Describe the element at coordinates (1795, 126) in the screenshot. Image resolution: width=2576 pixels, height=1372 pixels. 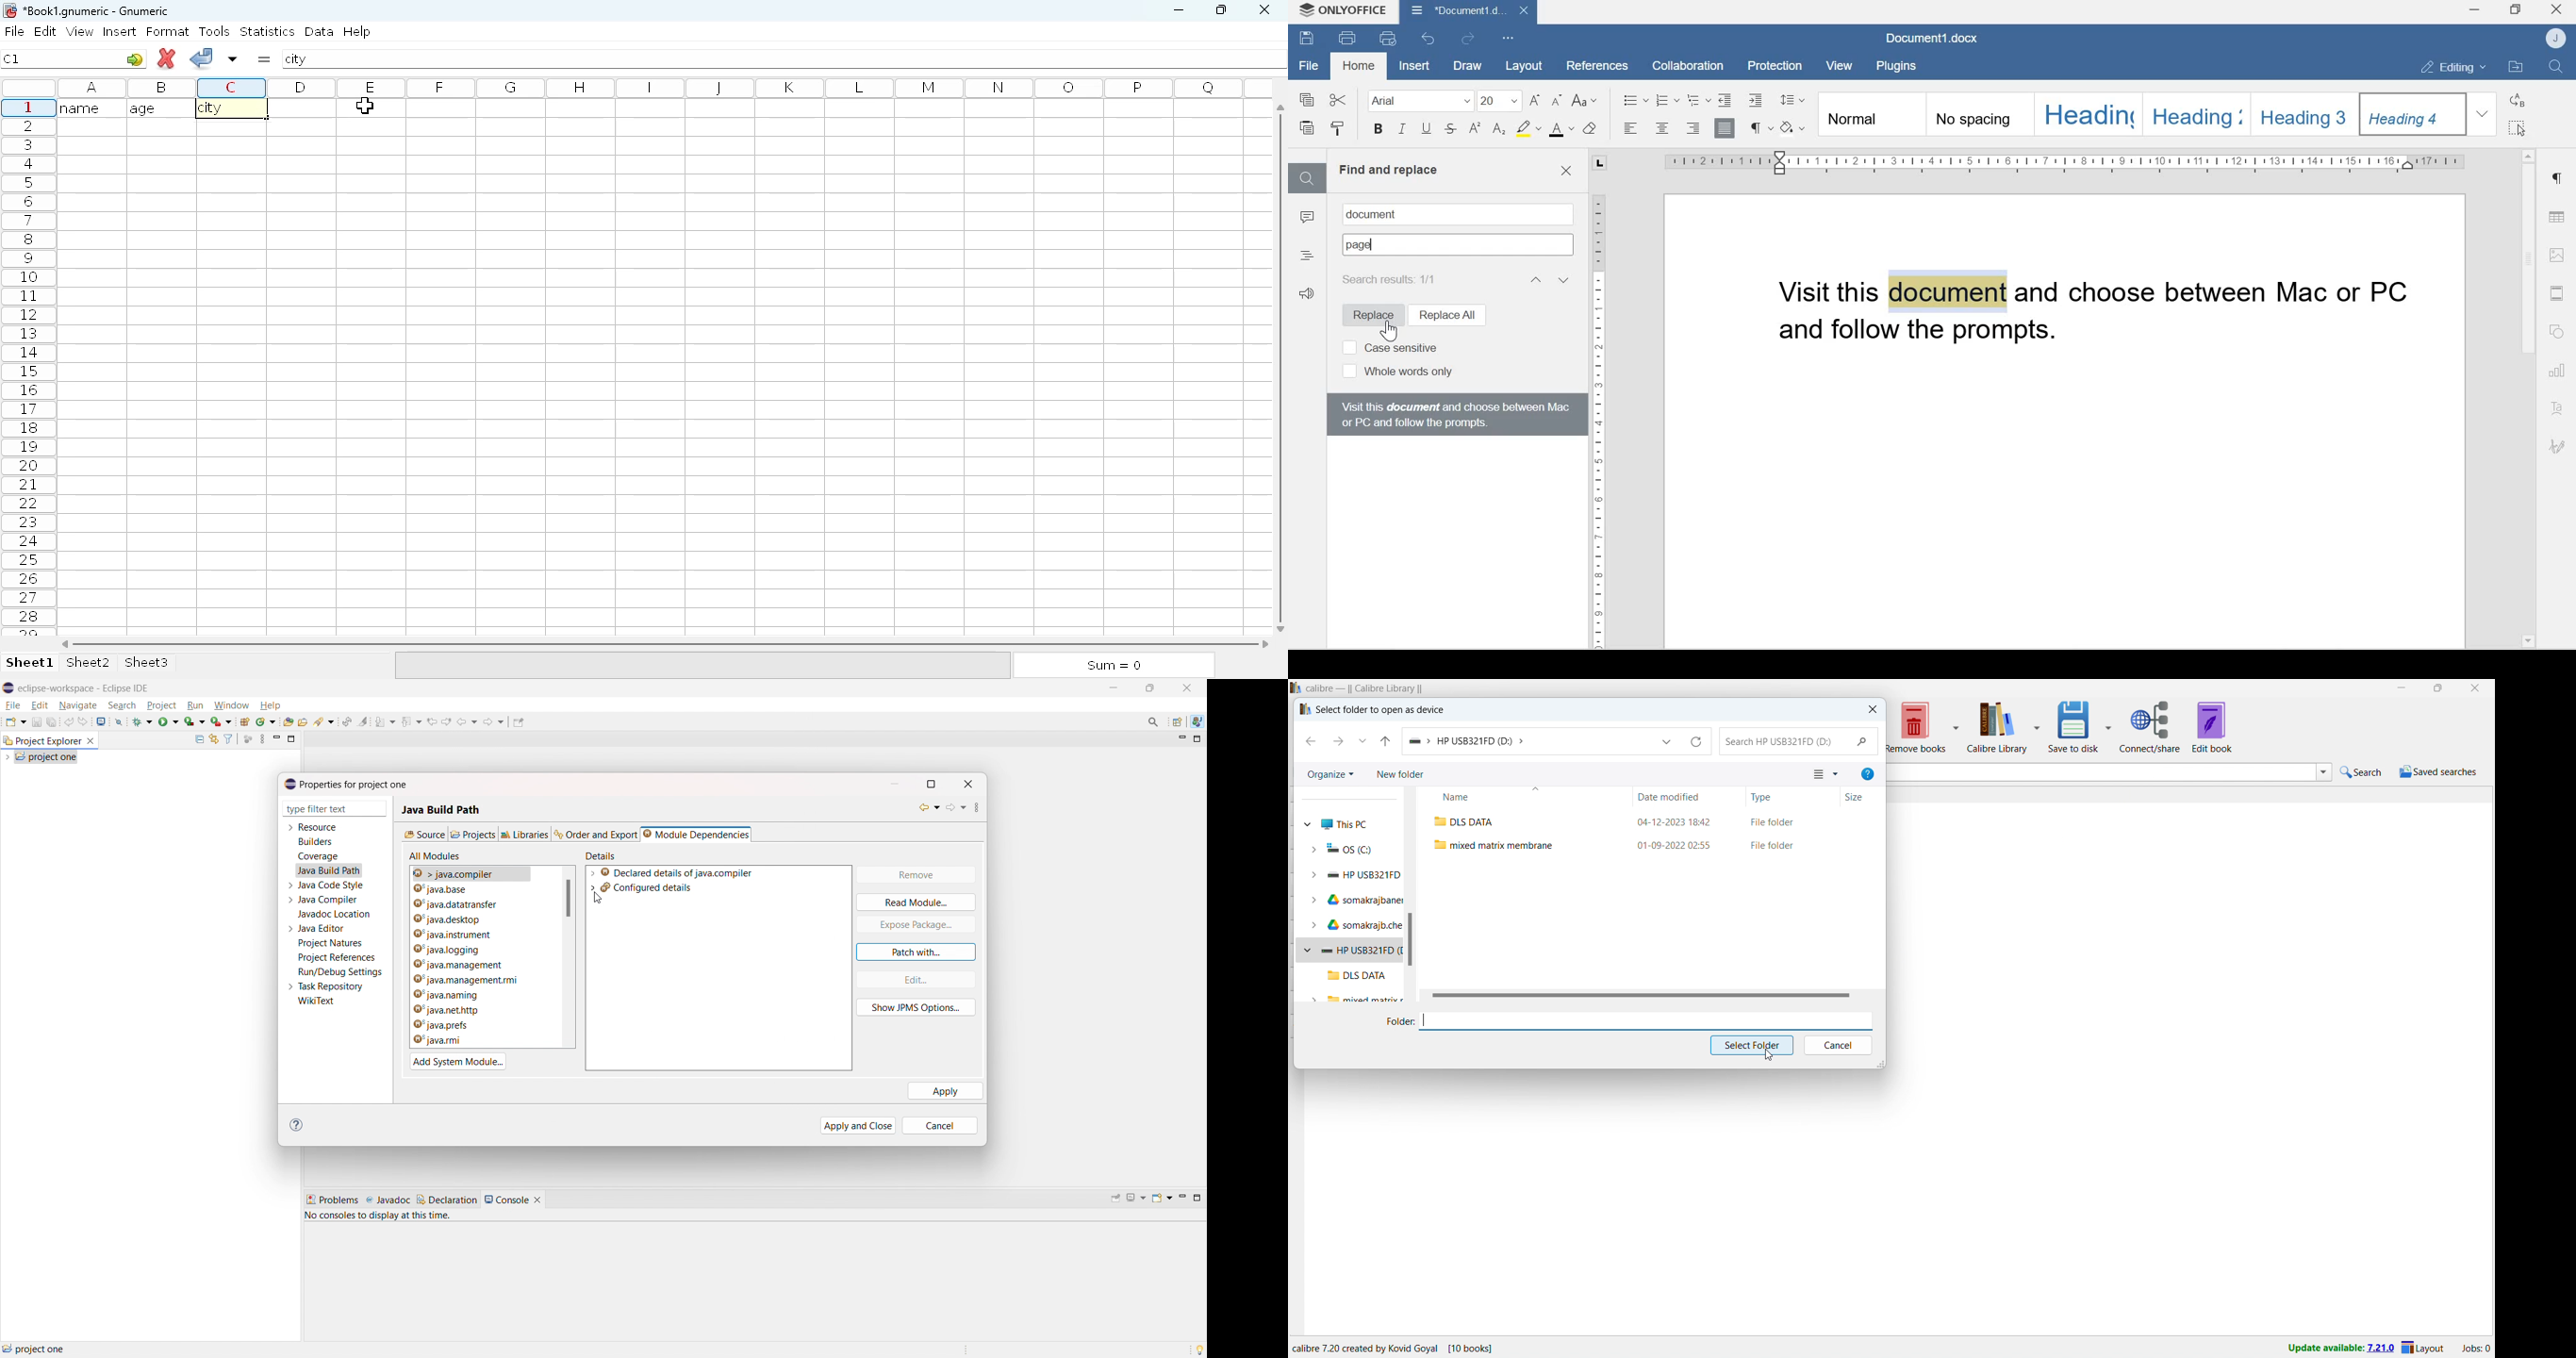
I see `Shading` at that location.